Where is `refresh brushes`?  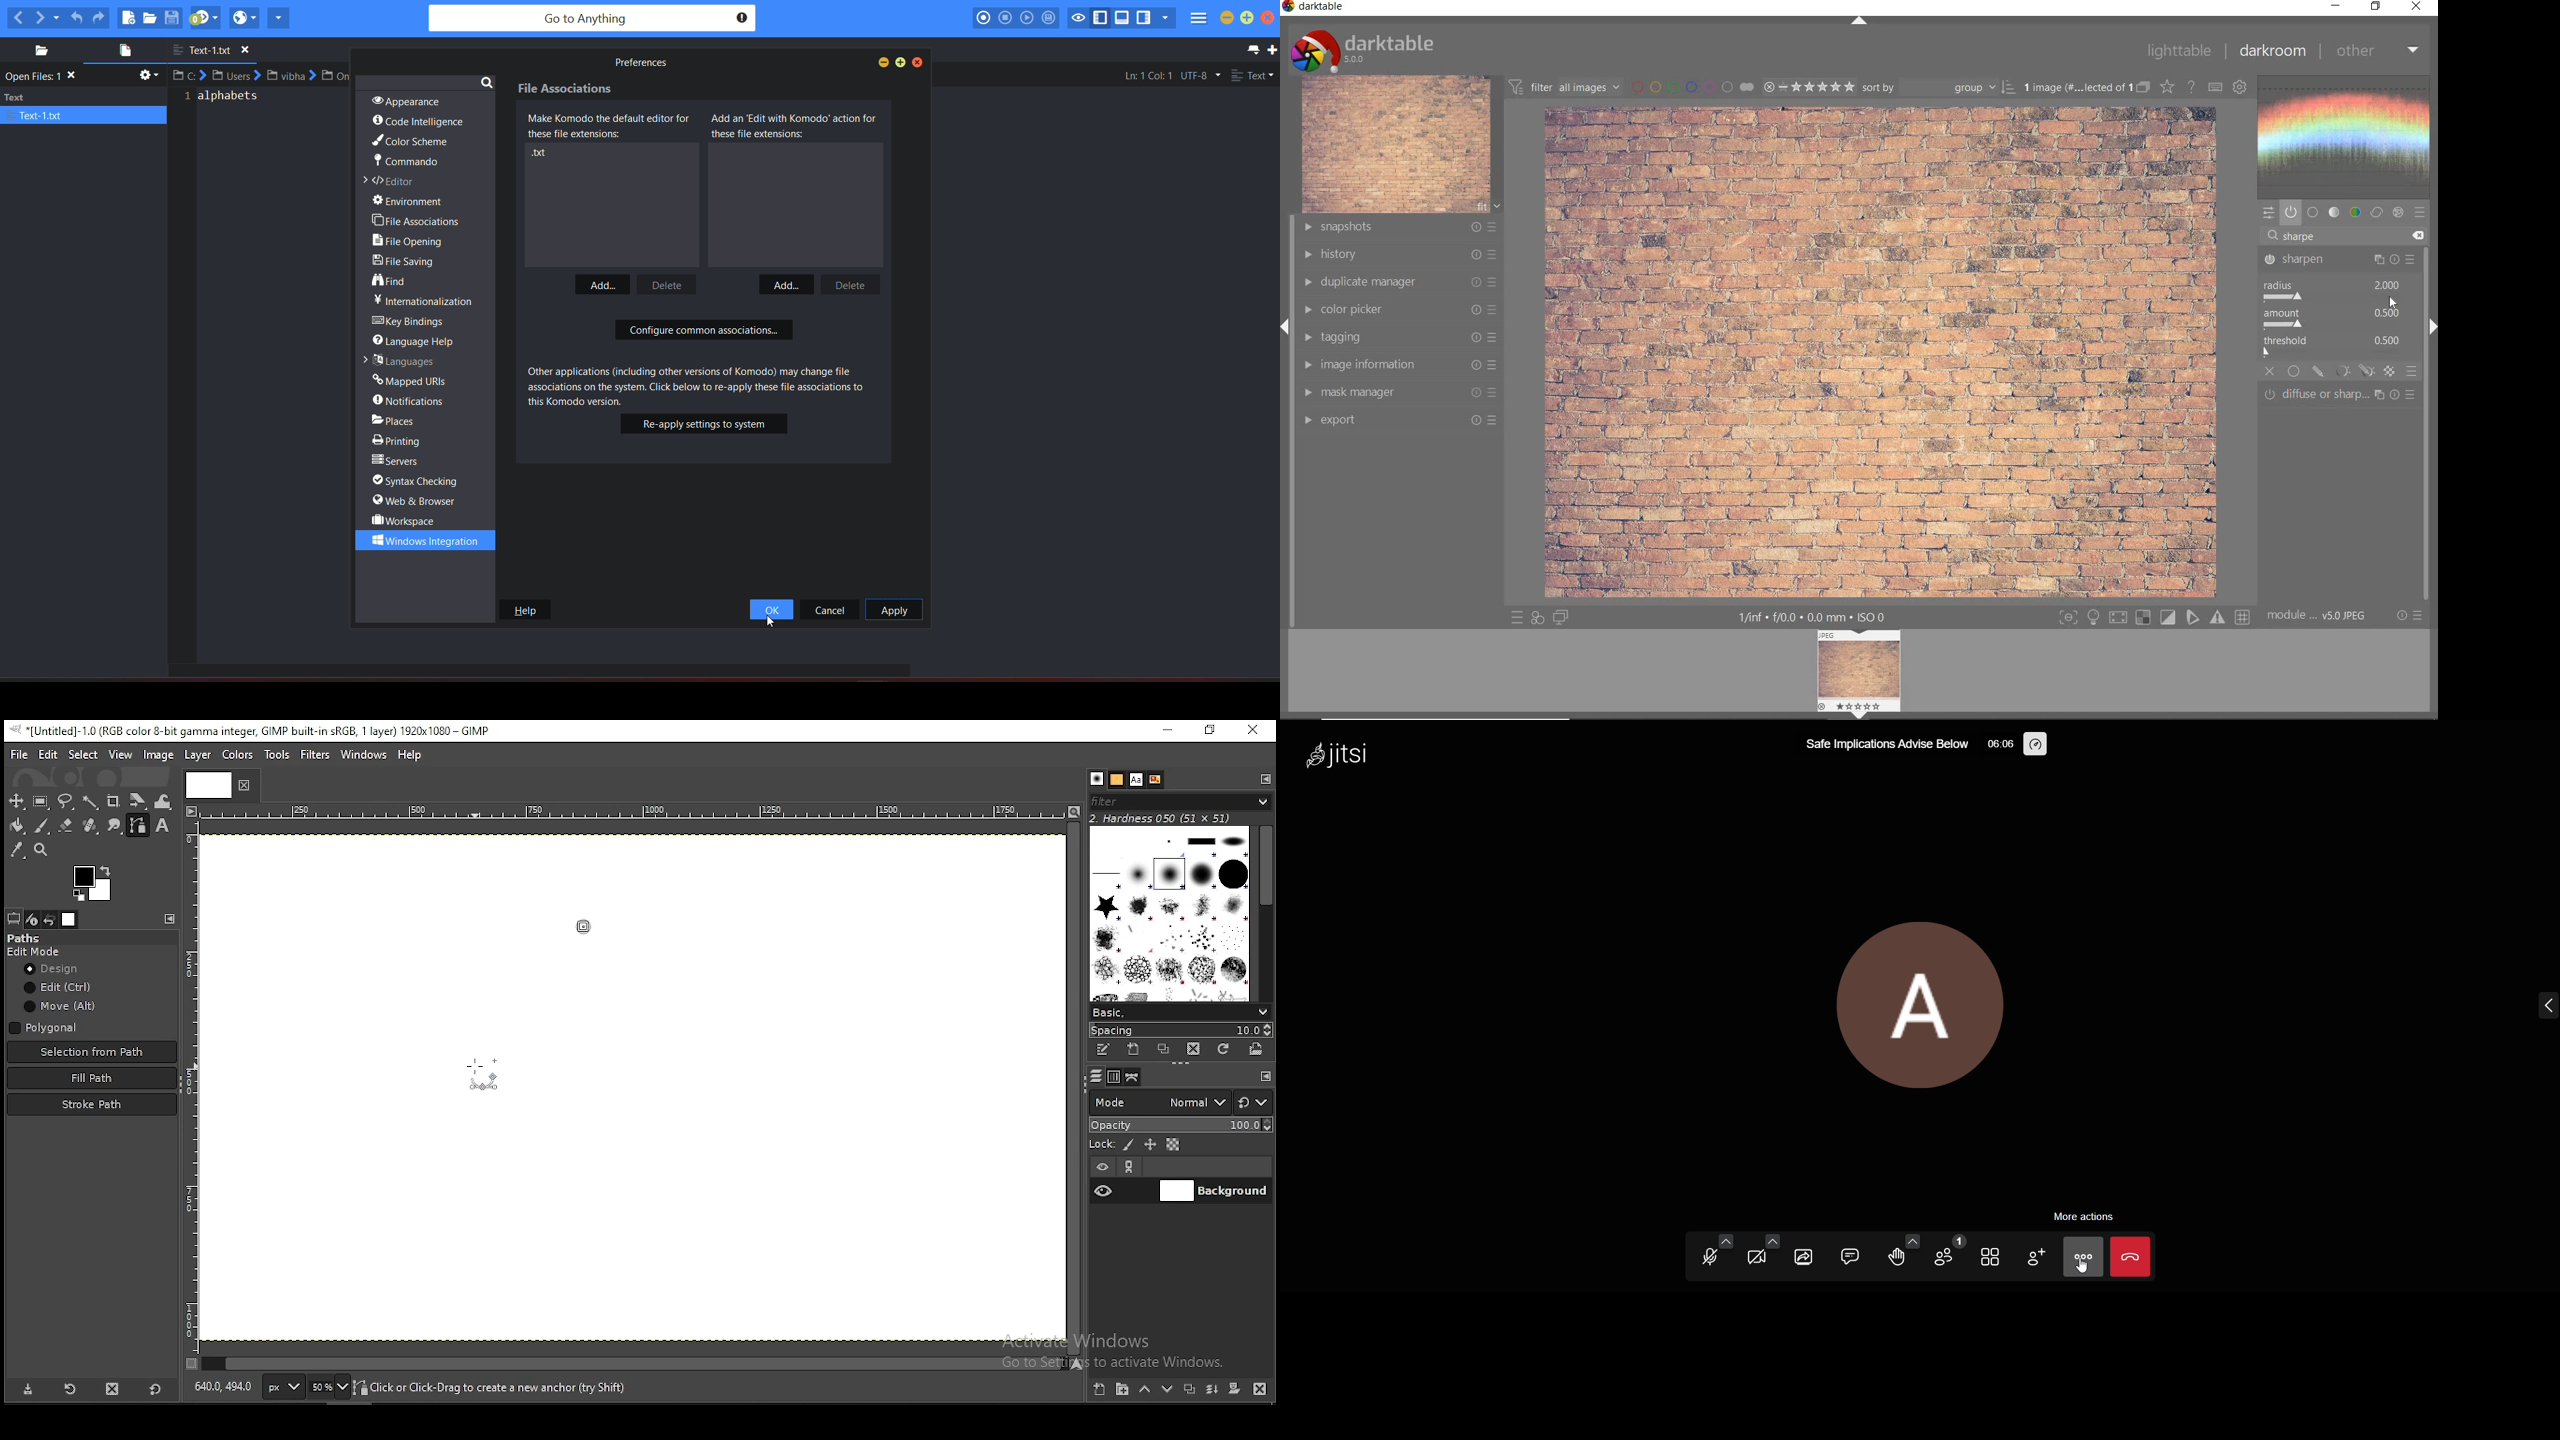 refresh brushes is located at coordinates (1223, 1050).